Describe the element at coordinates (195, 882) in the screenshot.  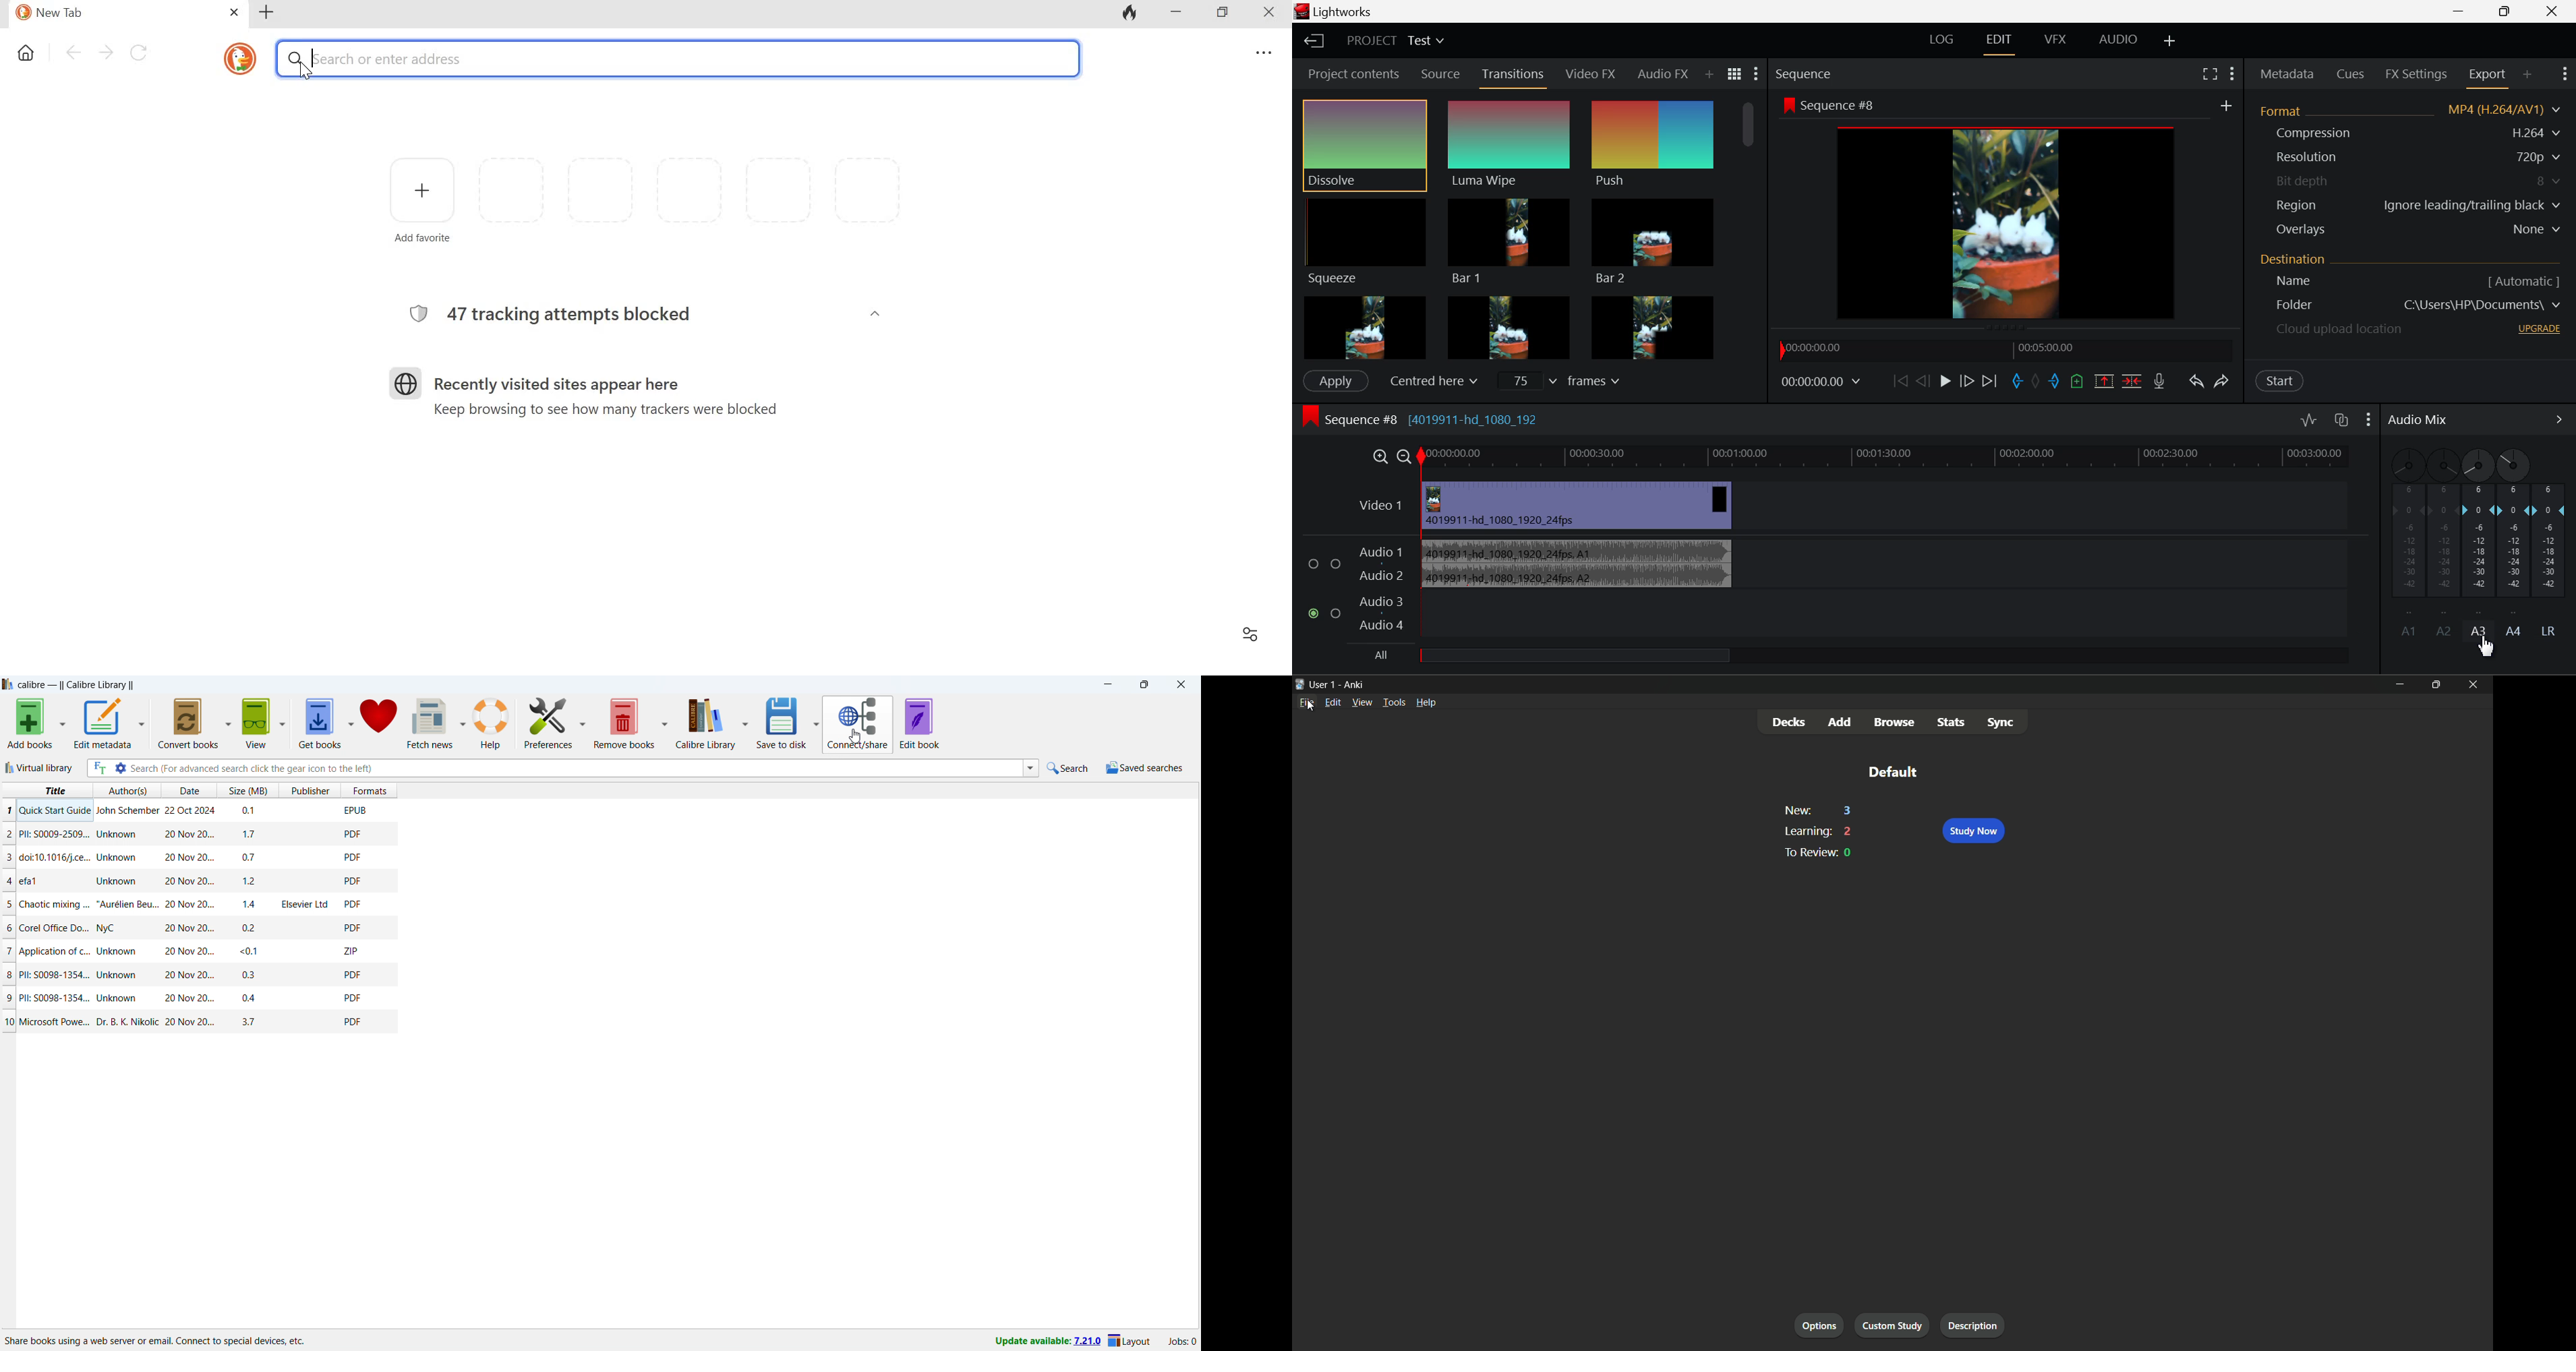
I see `one book entry` at that location.